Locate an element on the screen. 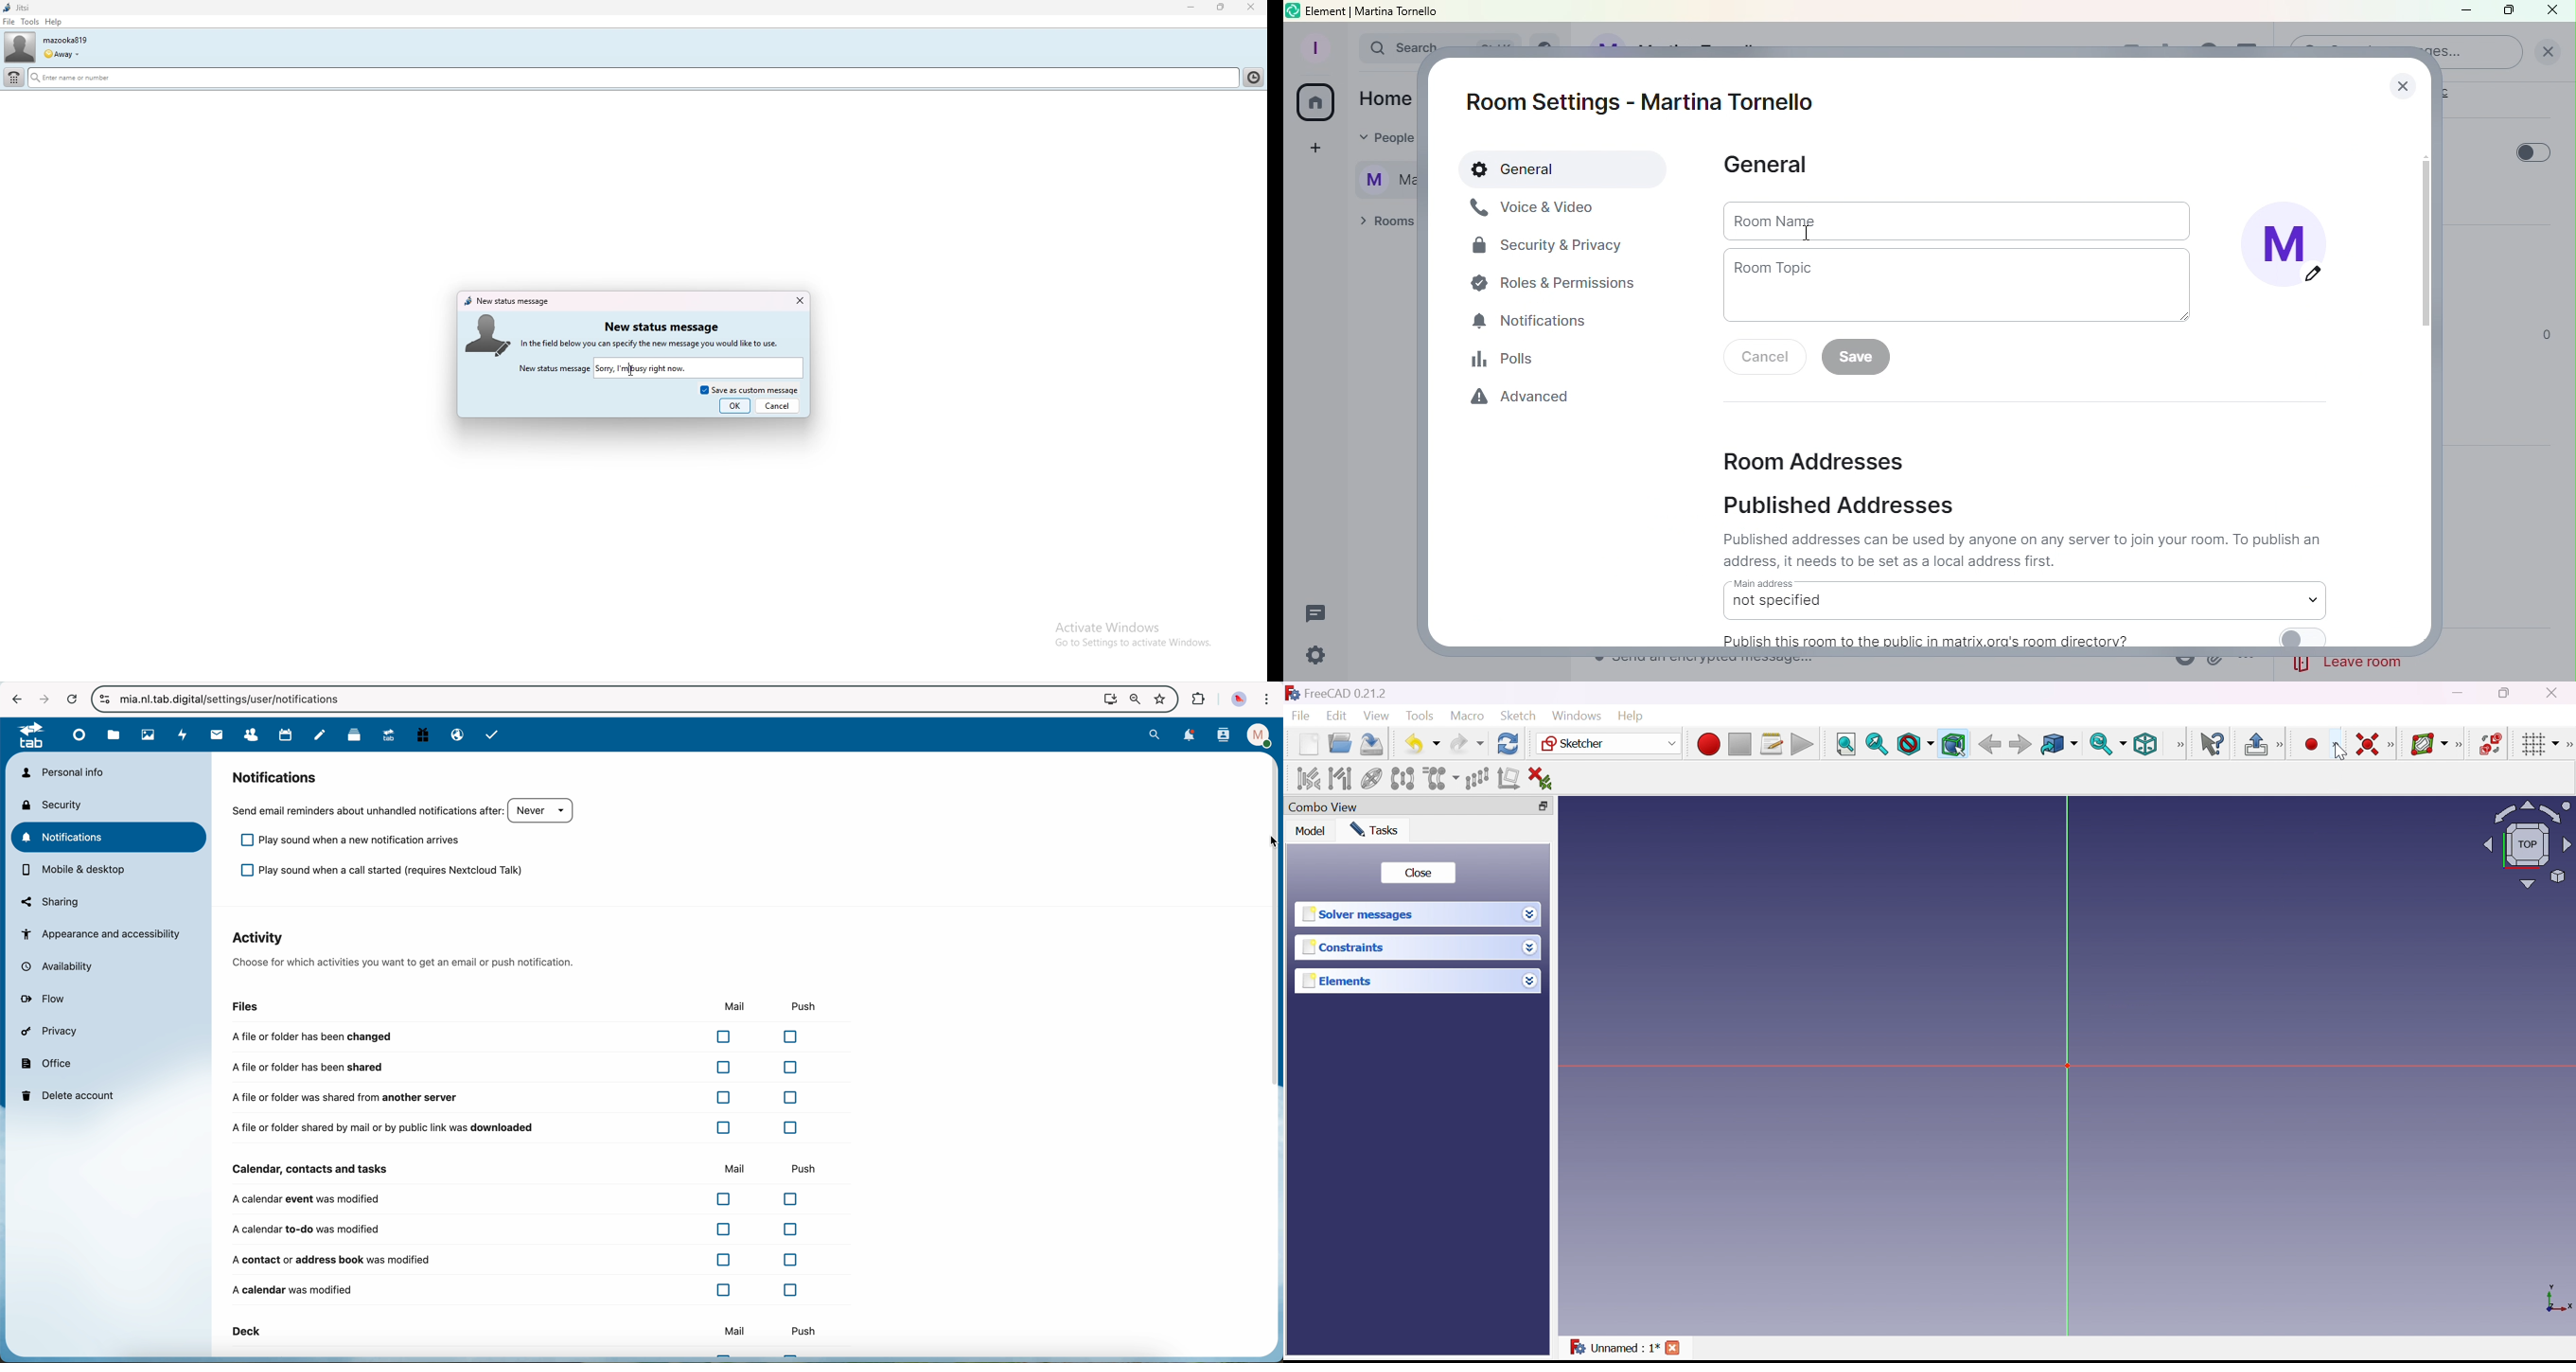  Macros... is located at coordinates (1772, 743).